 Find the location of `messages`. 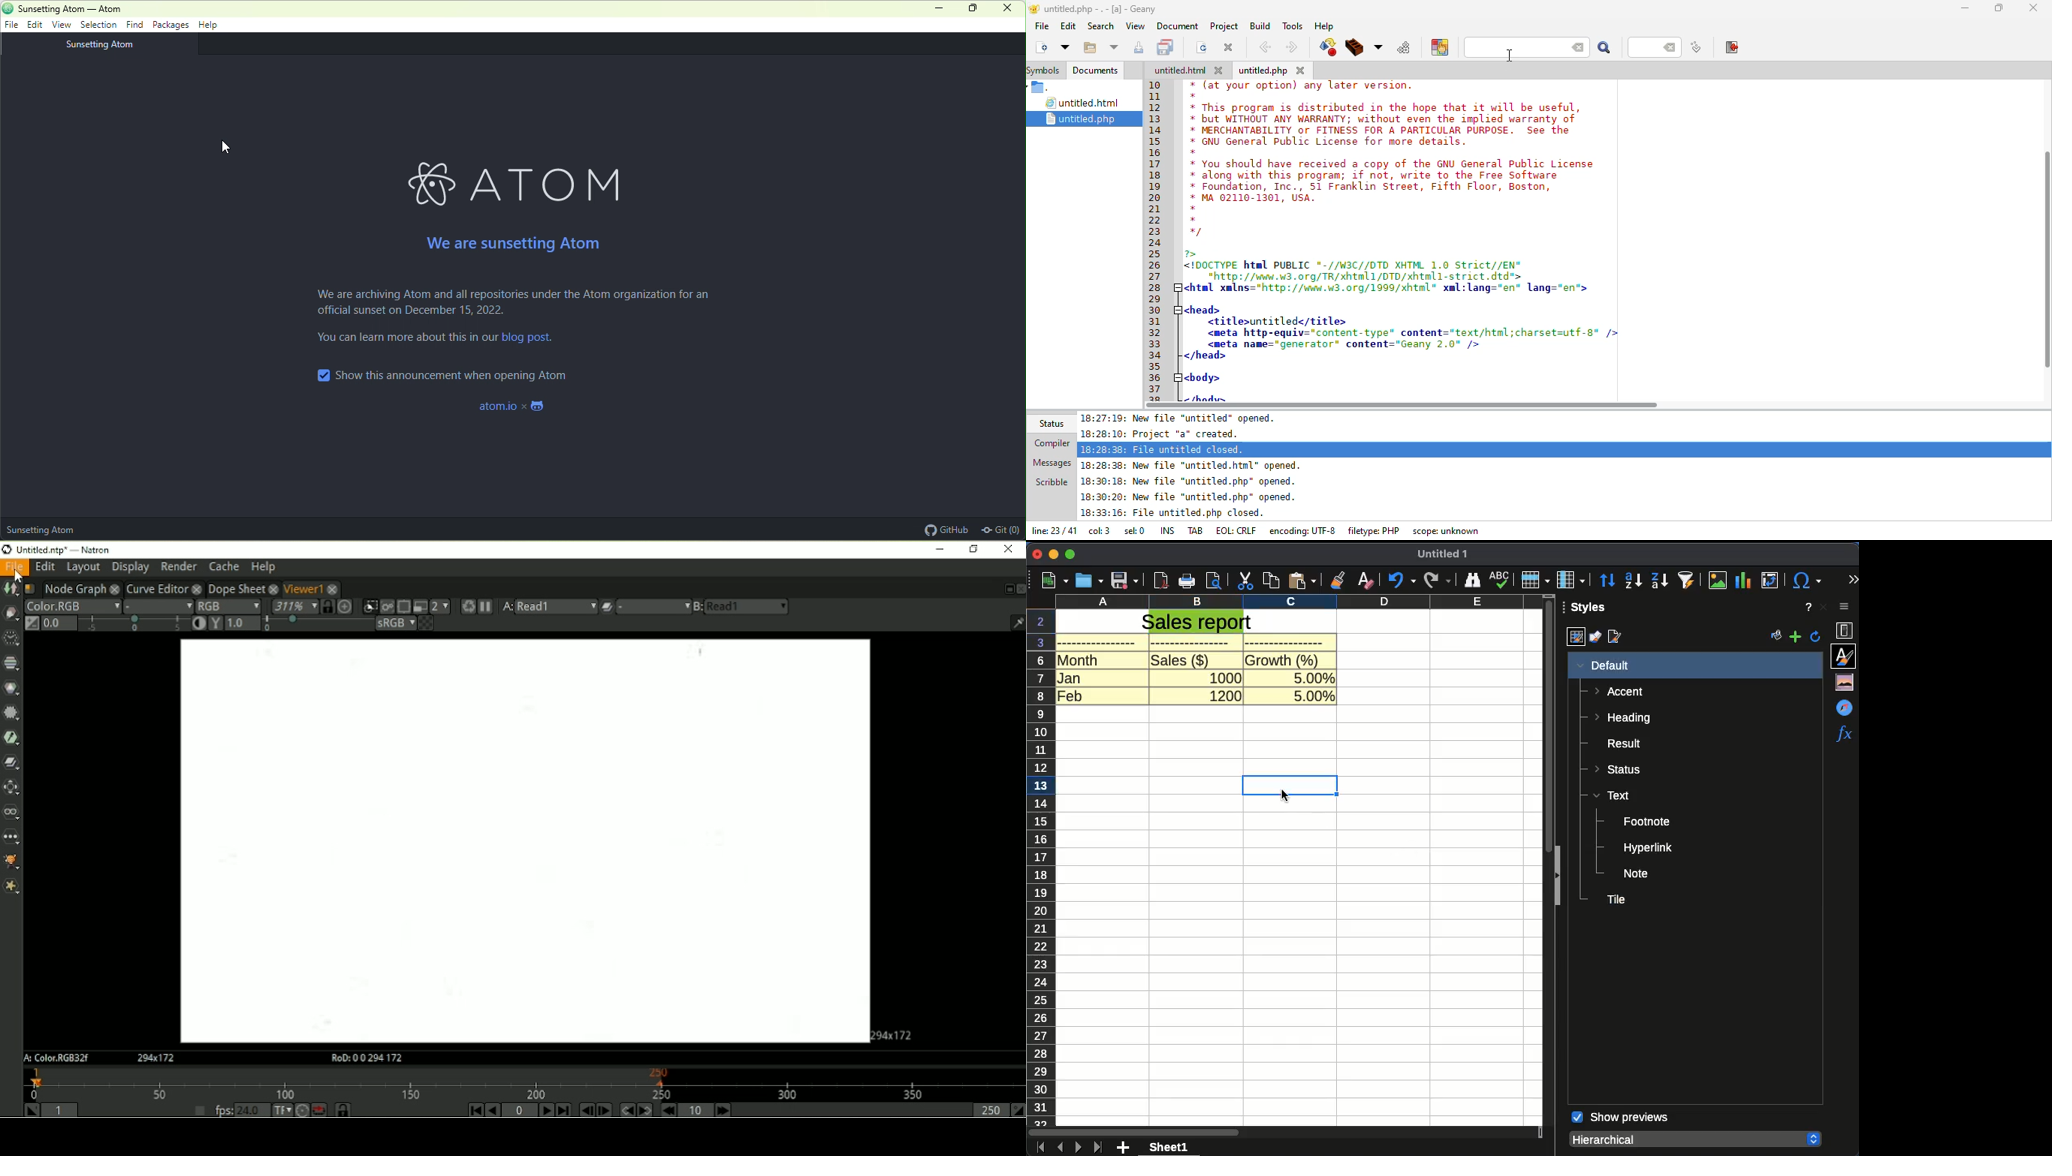

messages is located at coordinates (1051, 462).